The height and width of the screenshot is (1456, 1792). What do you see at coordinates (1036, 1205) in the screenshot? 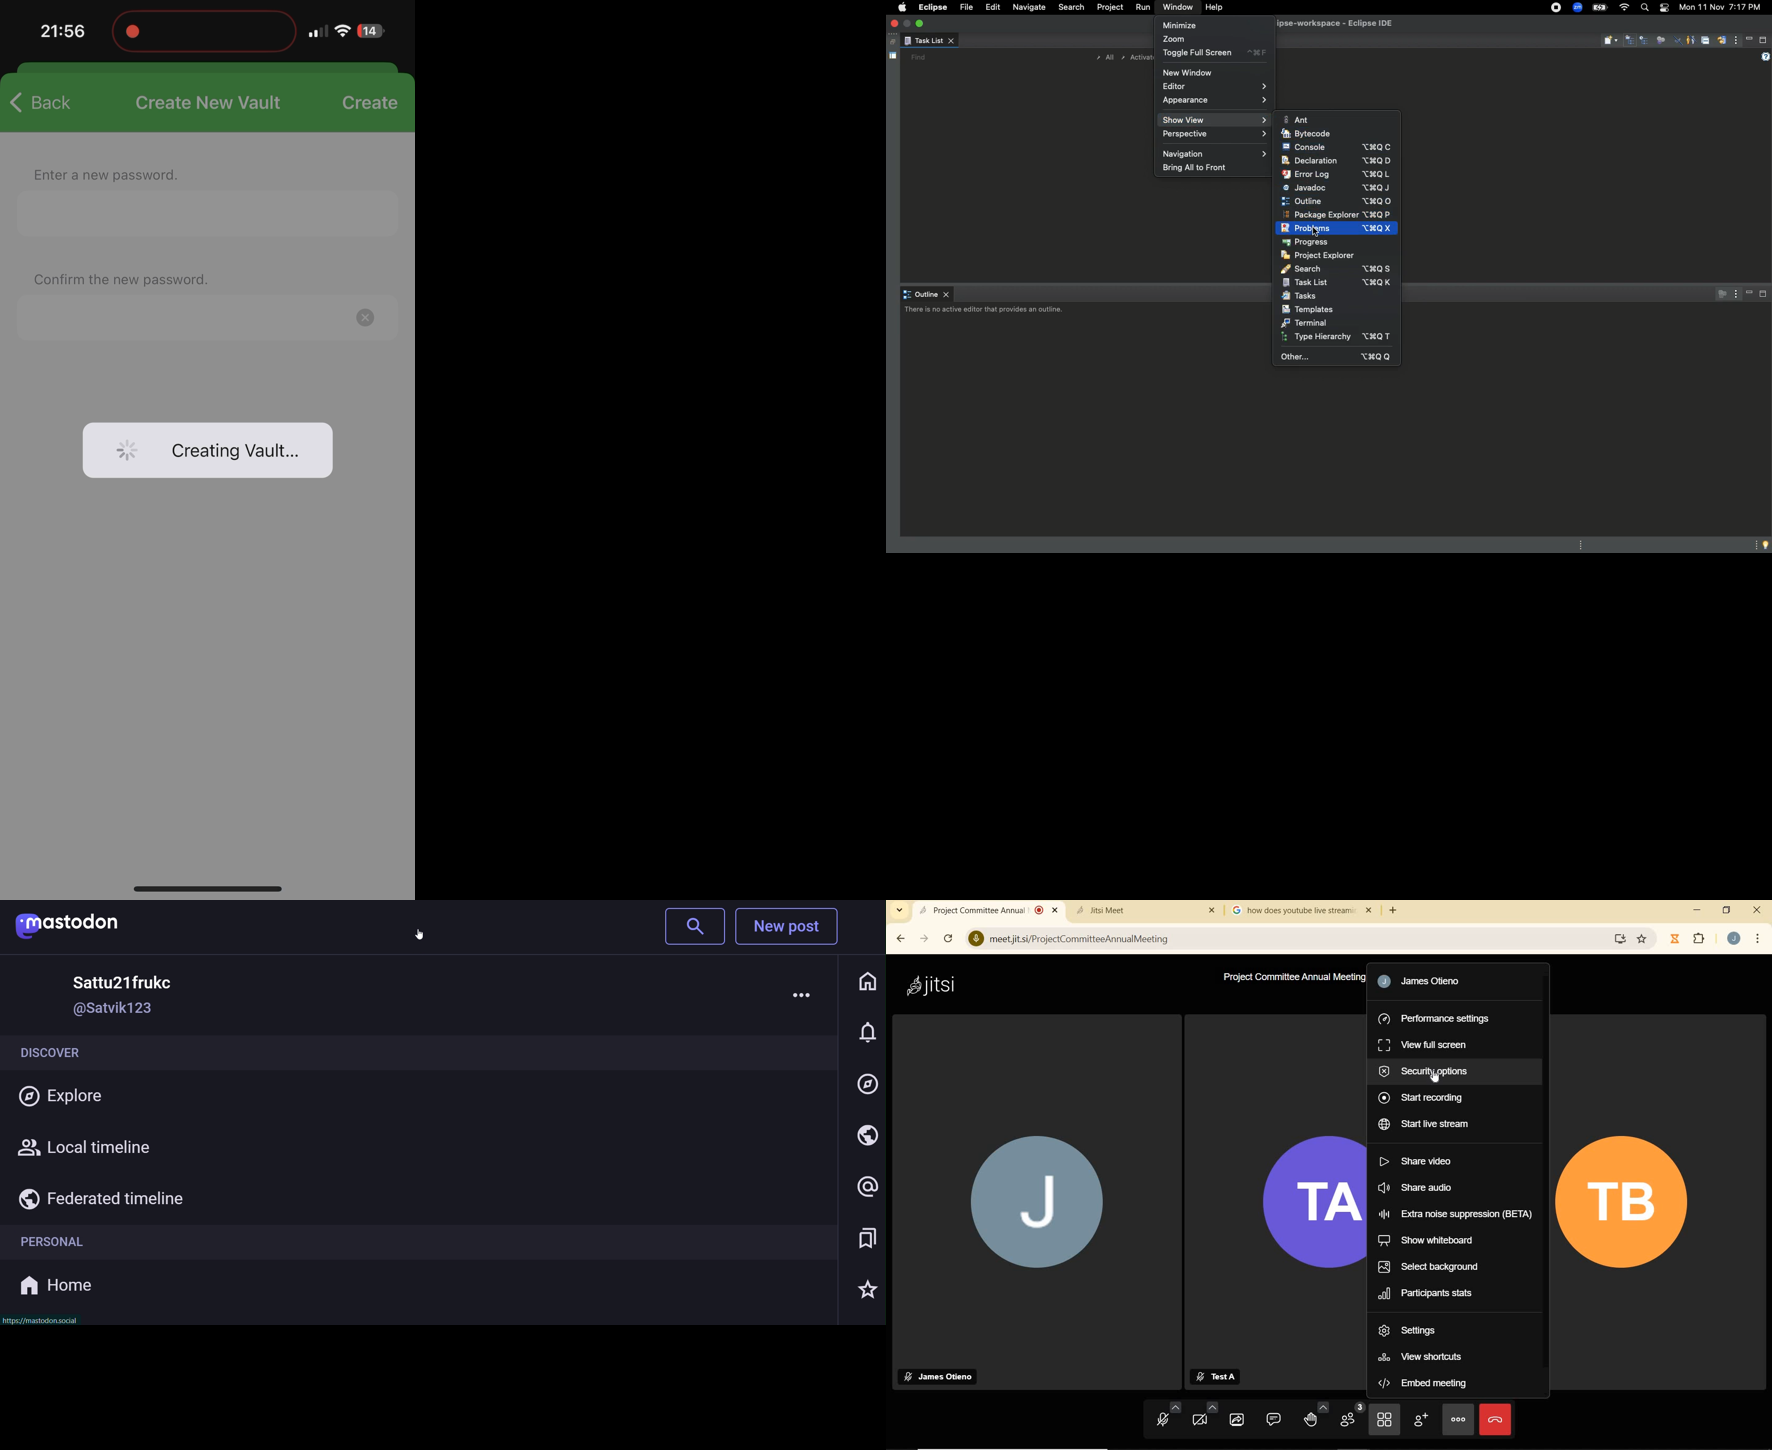
I see `J` at bounding box center [1036, 1205].